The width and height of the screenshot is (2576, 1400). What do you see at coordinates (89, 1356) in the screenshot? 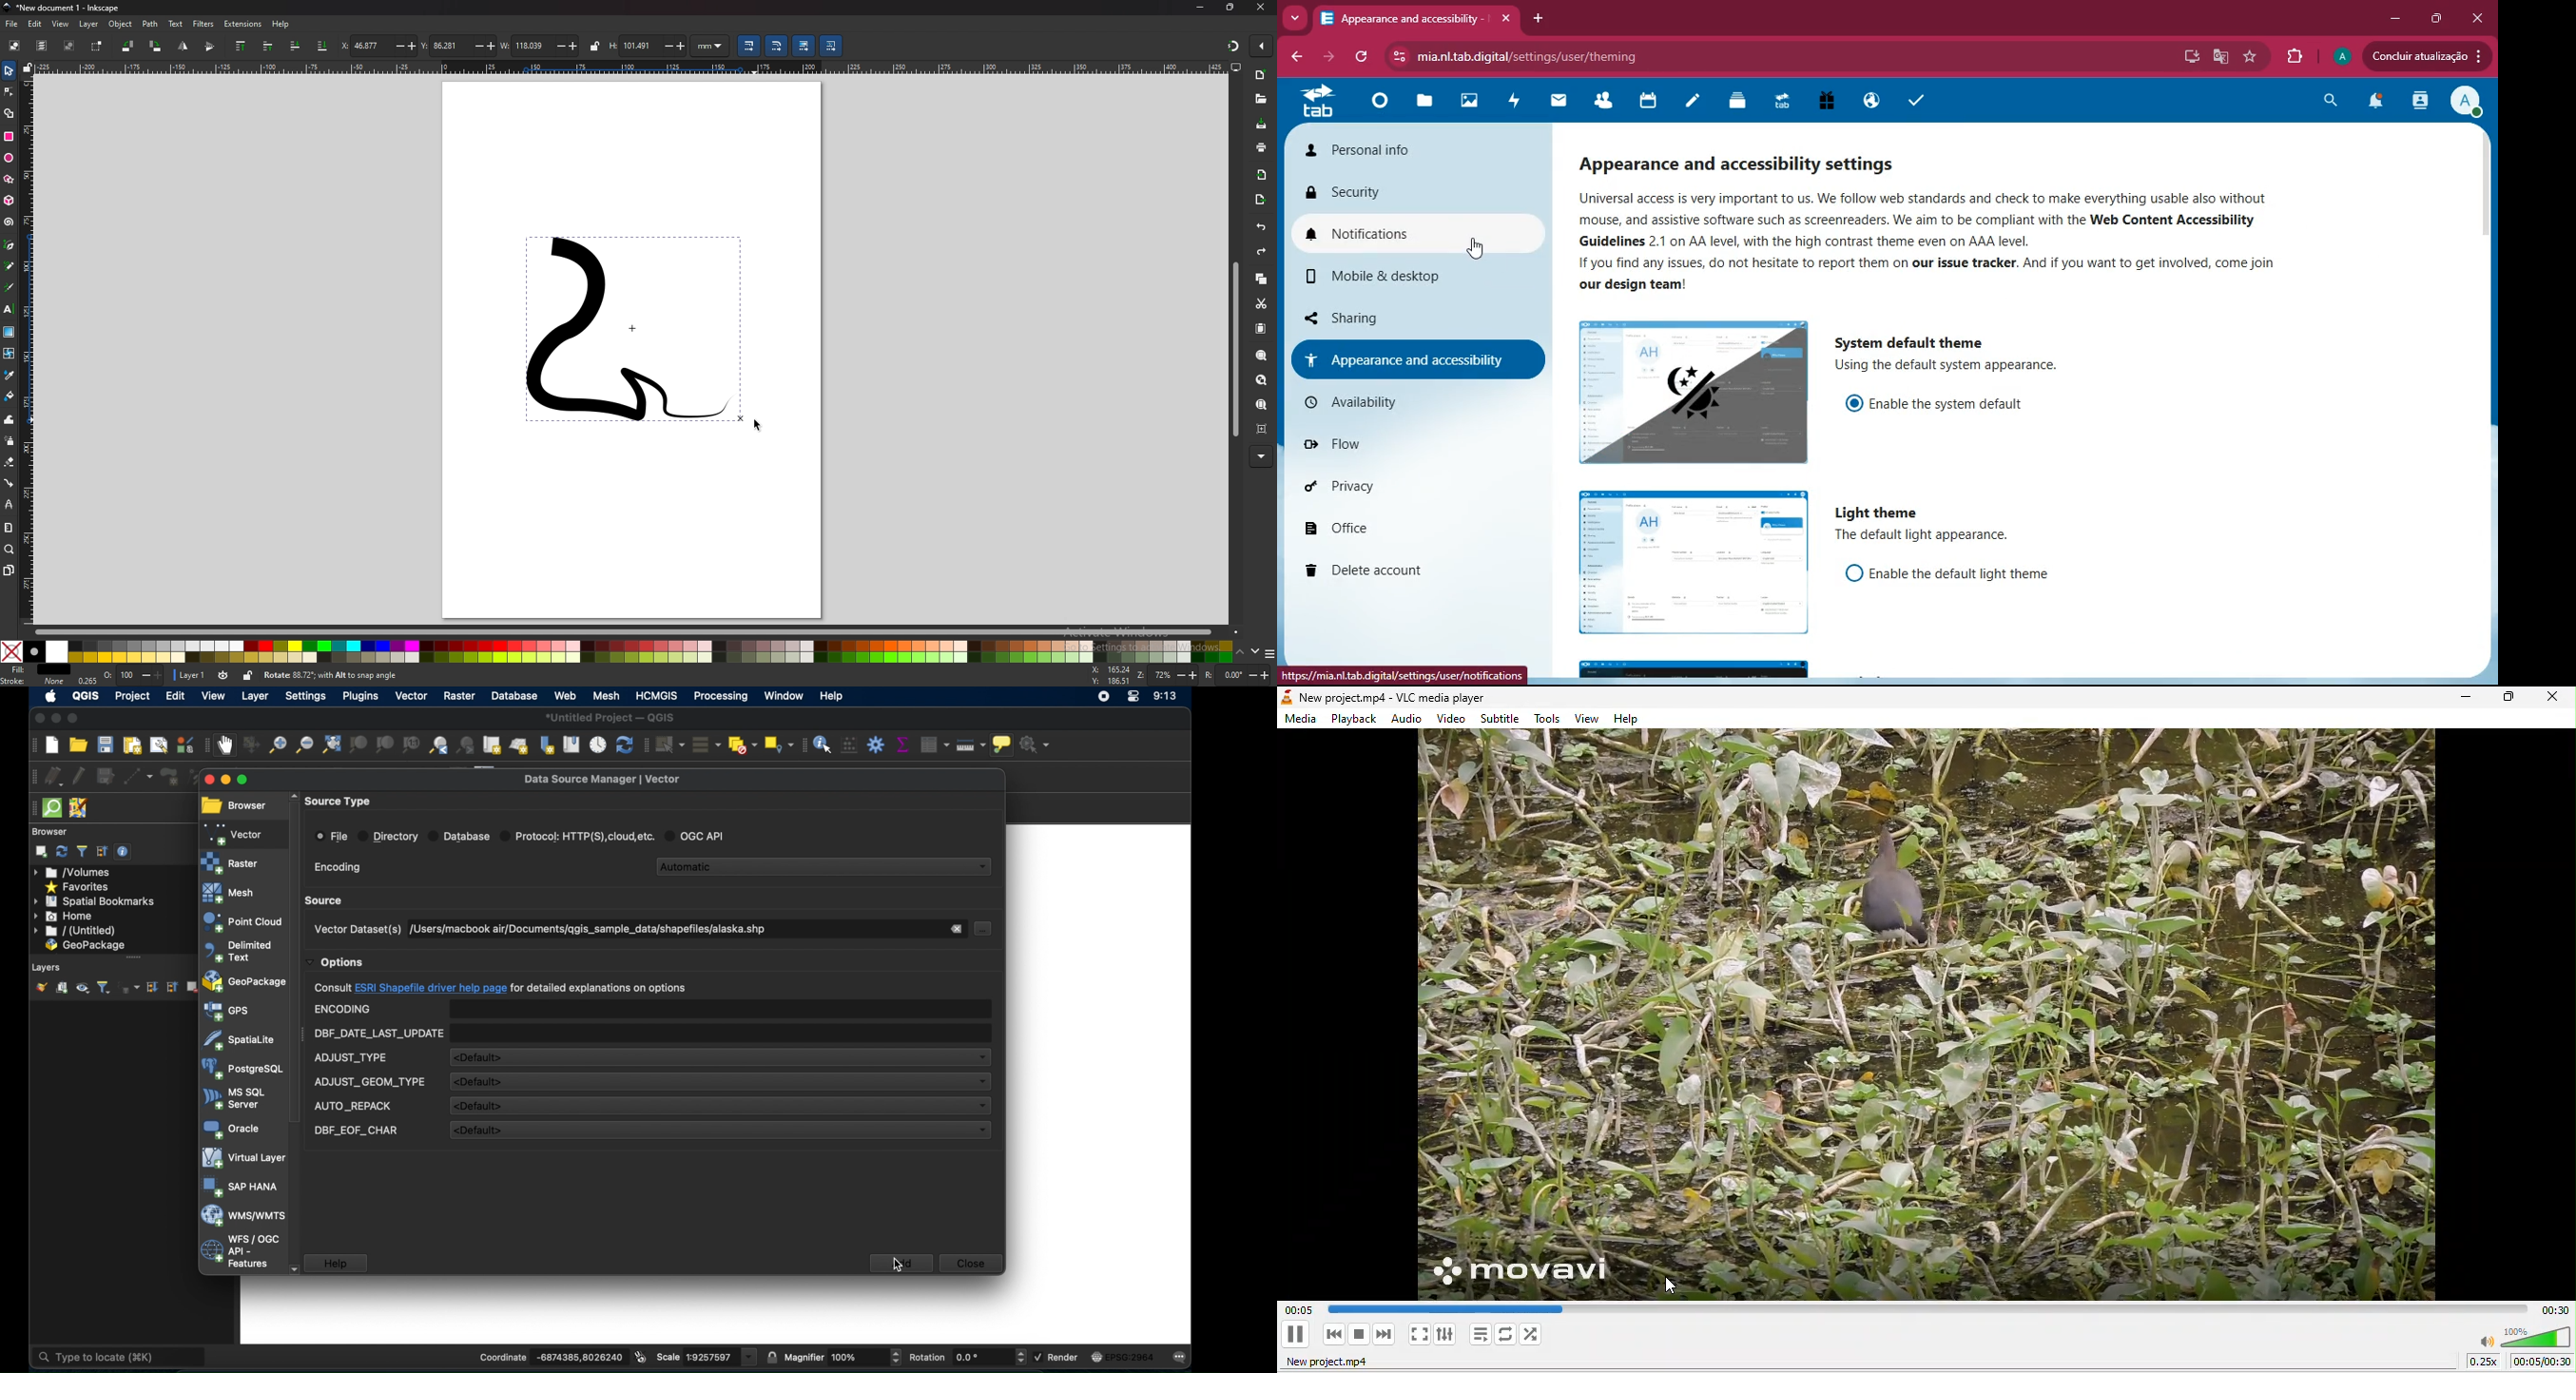
I see `type to locate` at bounding box center [89, 1356].